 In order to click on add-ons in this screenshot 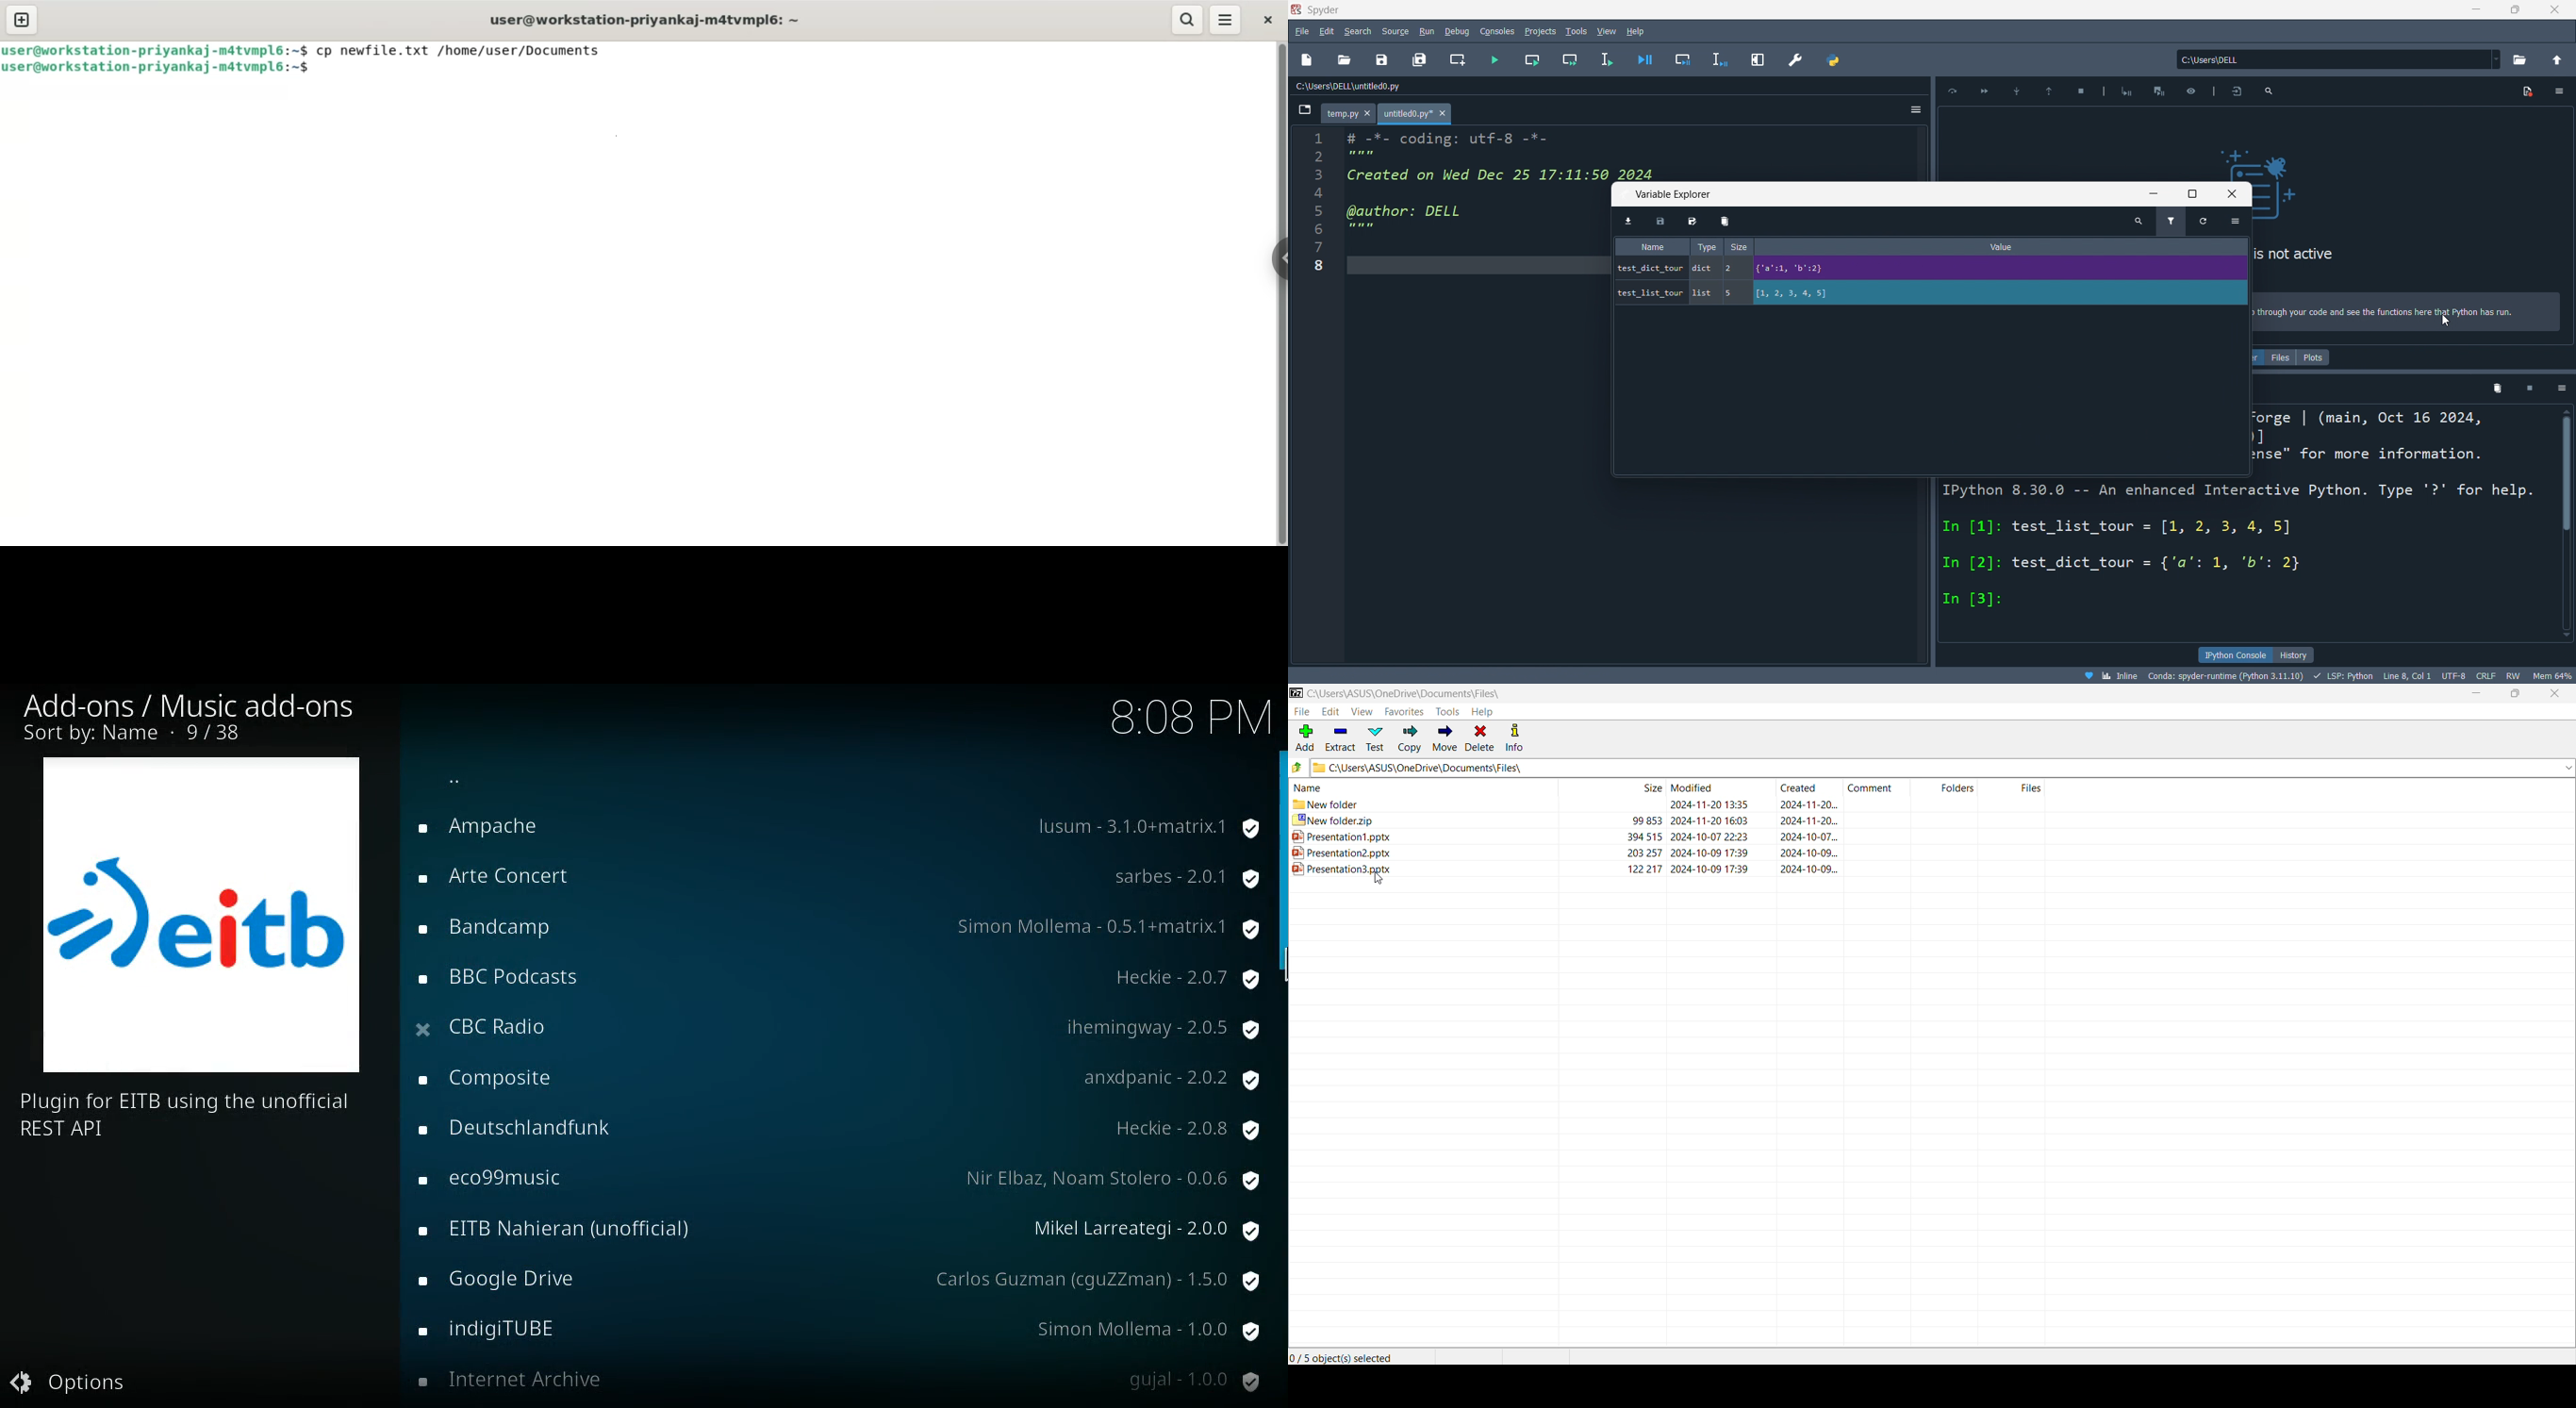, I will do `click(504, 1177)`.